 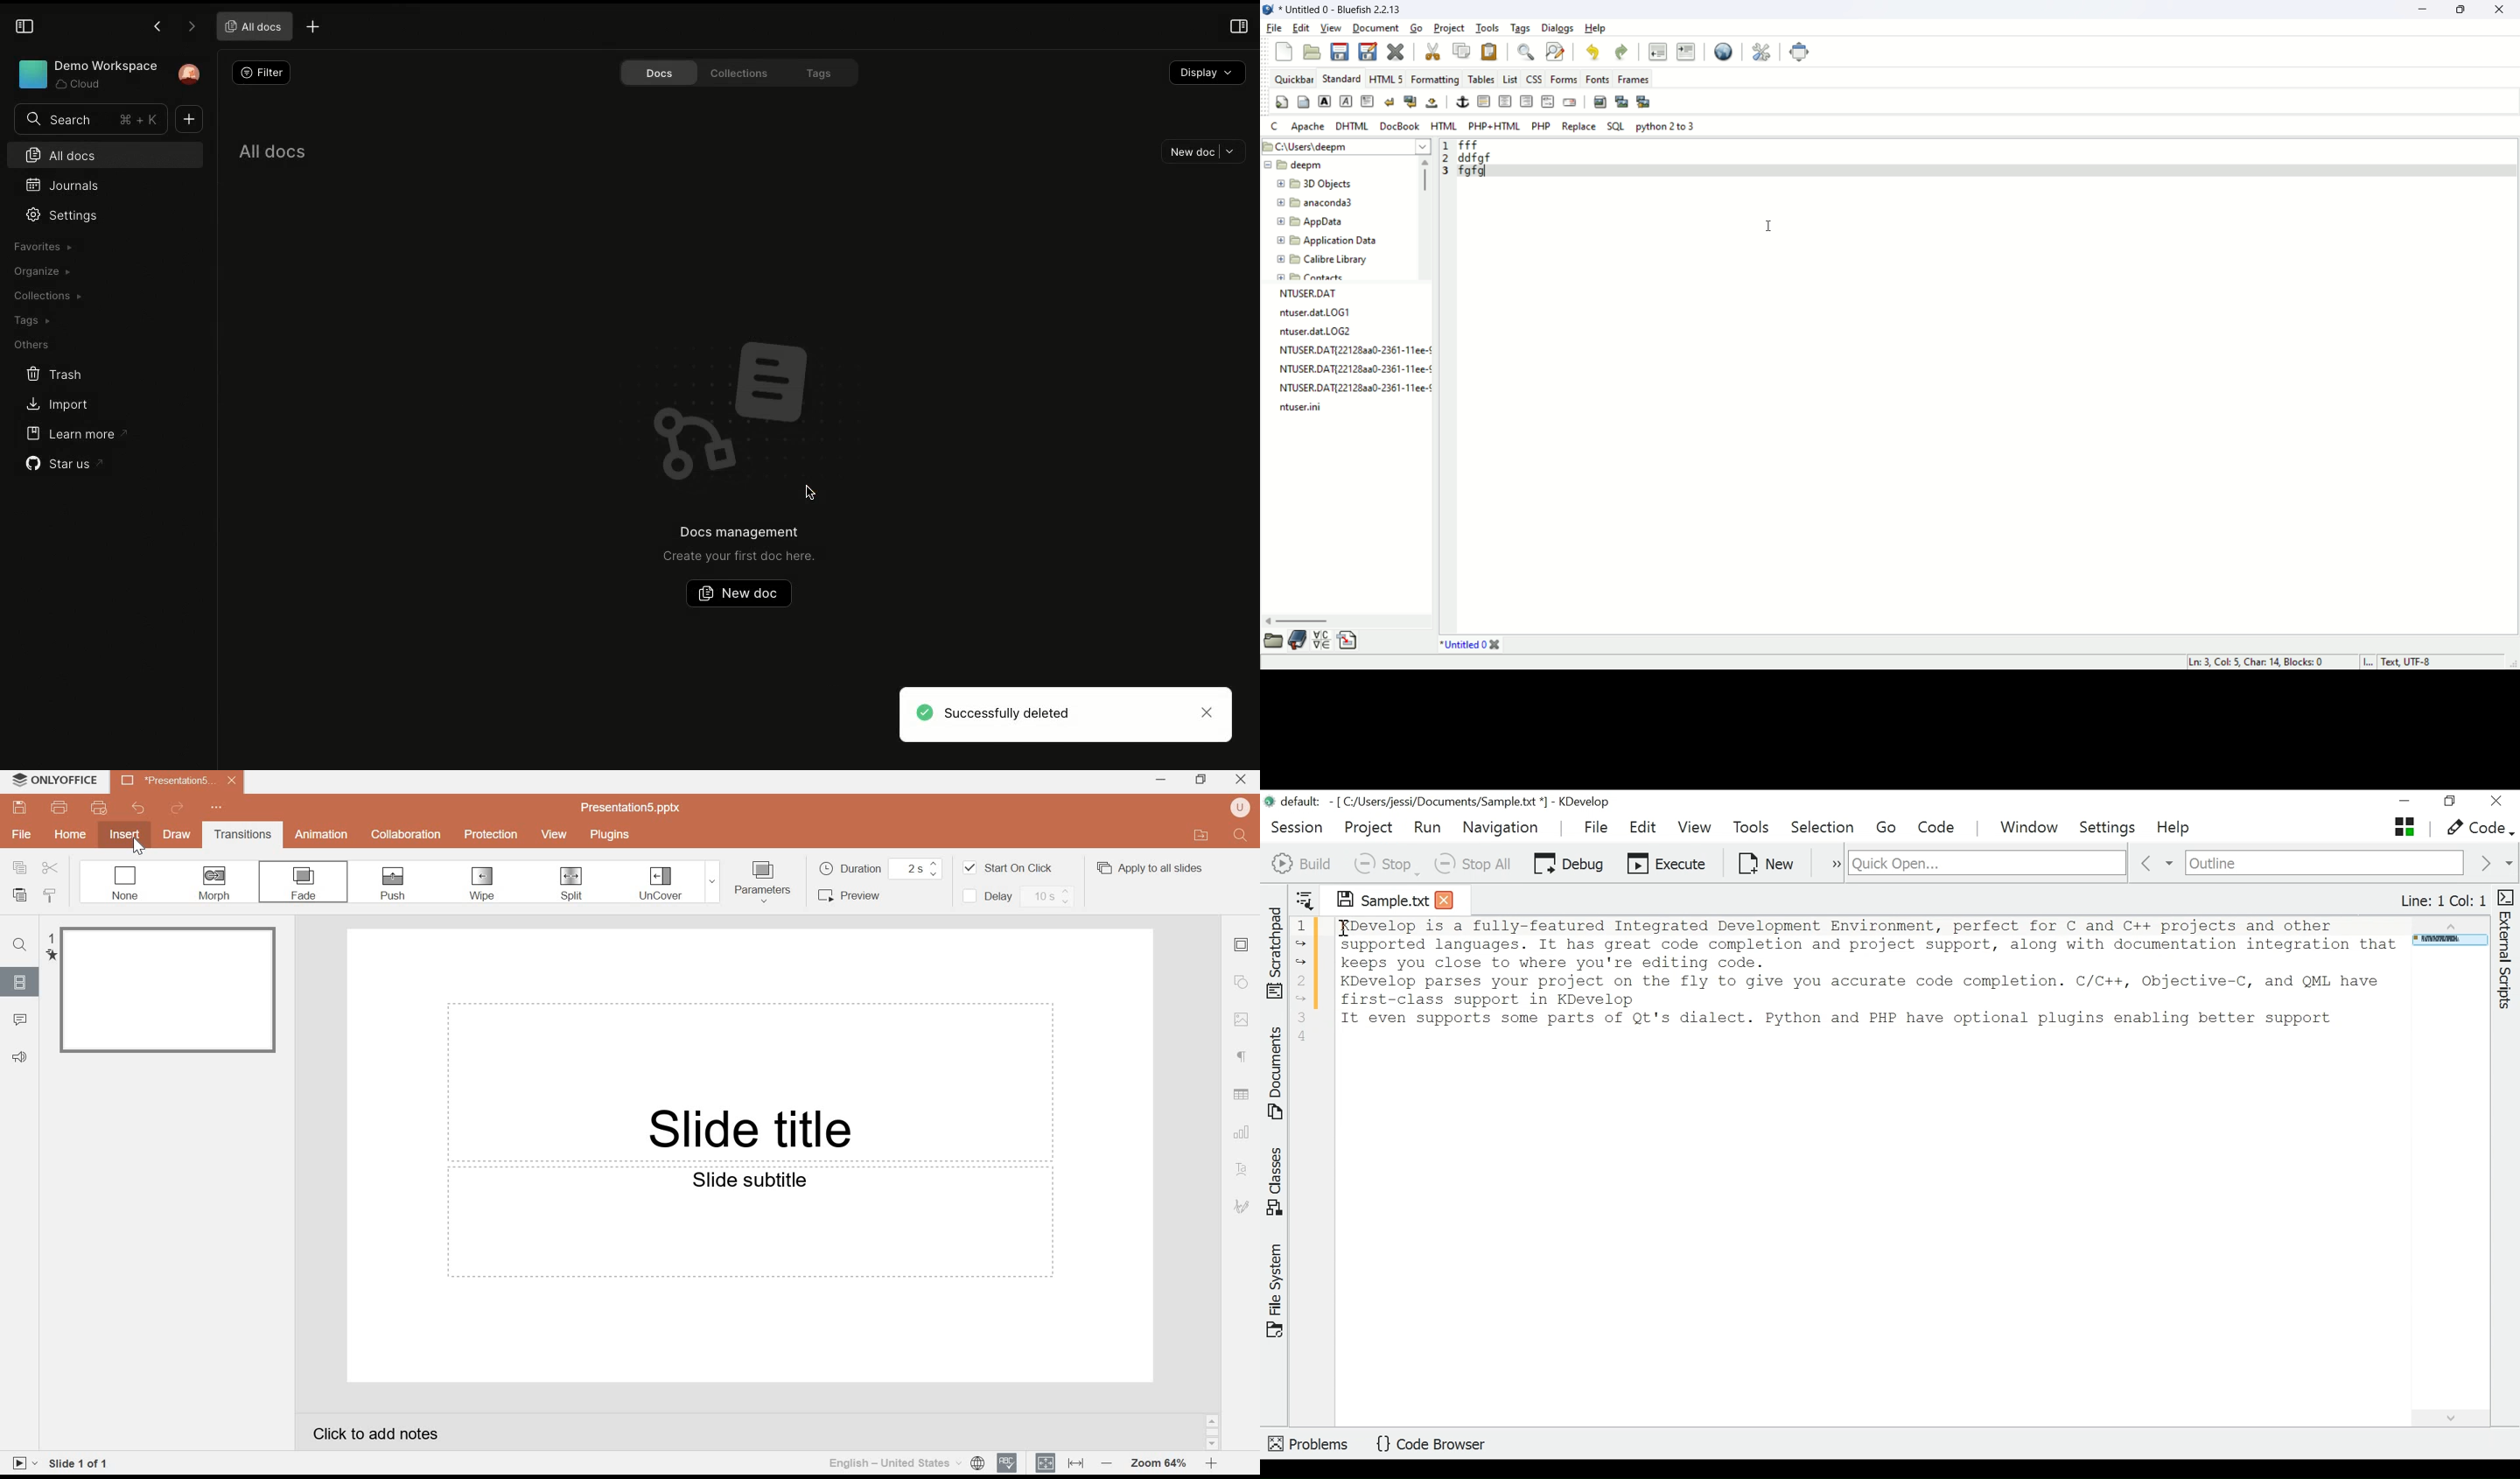 What do you see at coordinates (21, 1058) in the screenshot?
I see `Feedback & support` at bounding box center [21, 1058].